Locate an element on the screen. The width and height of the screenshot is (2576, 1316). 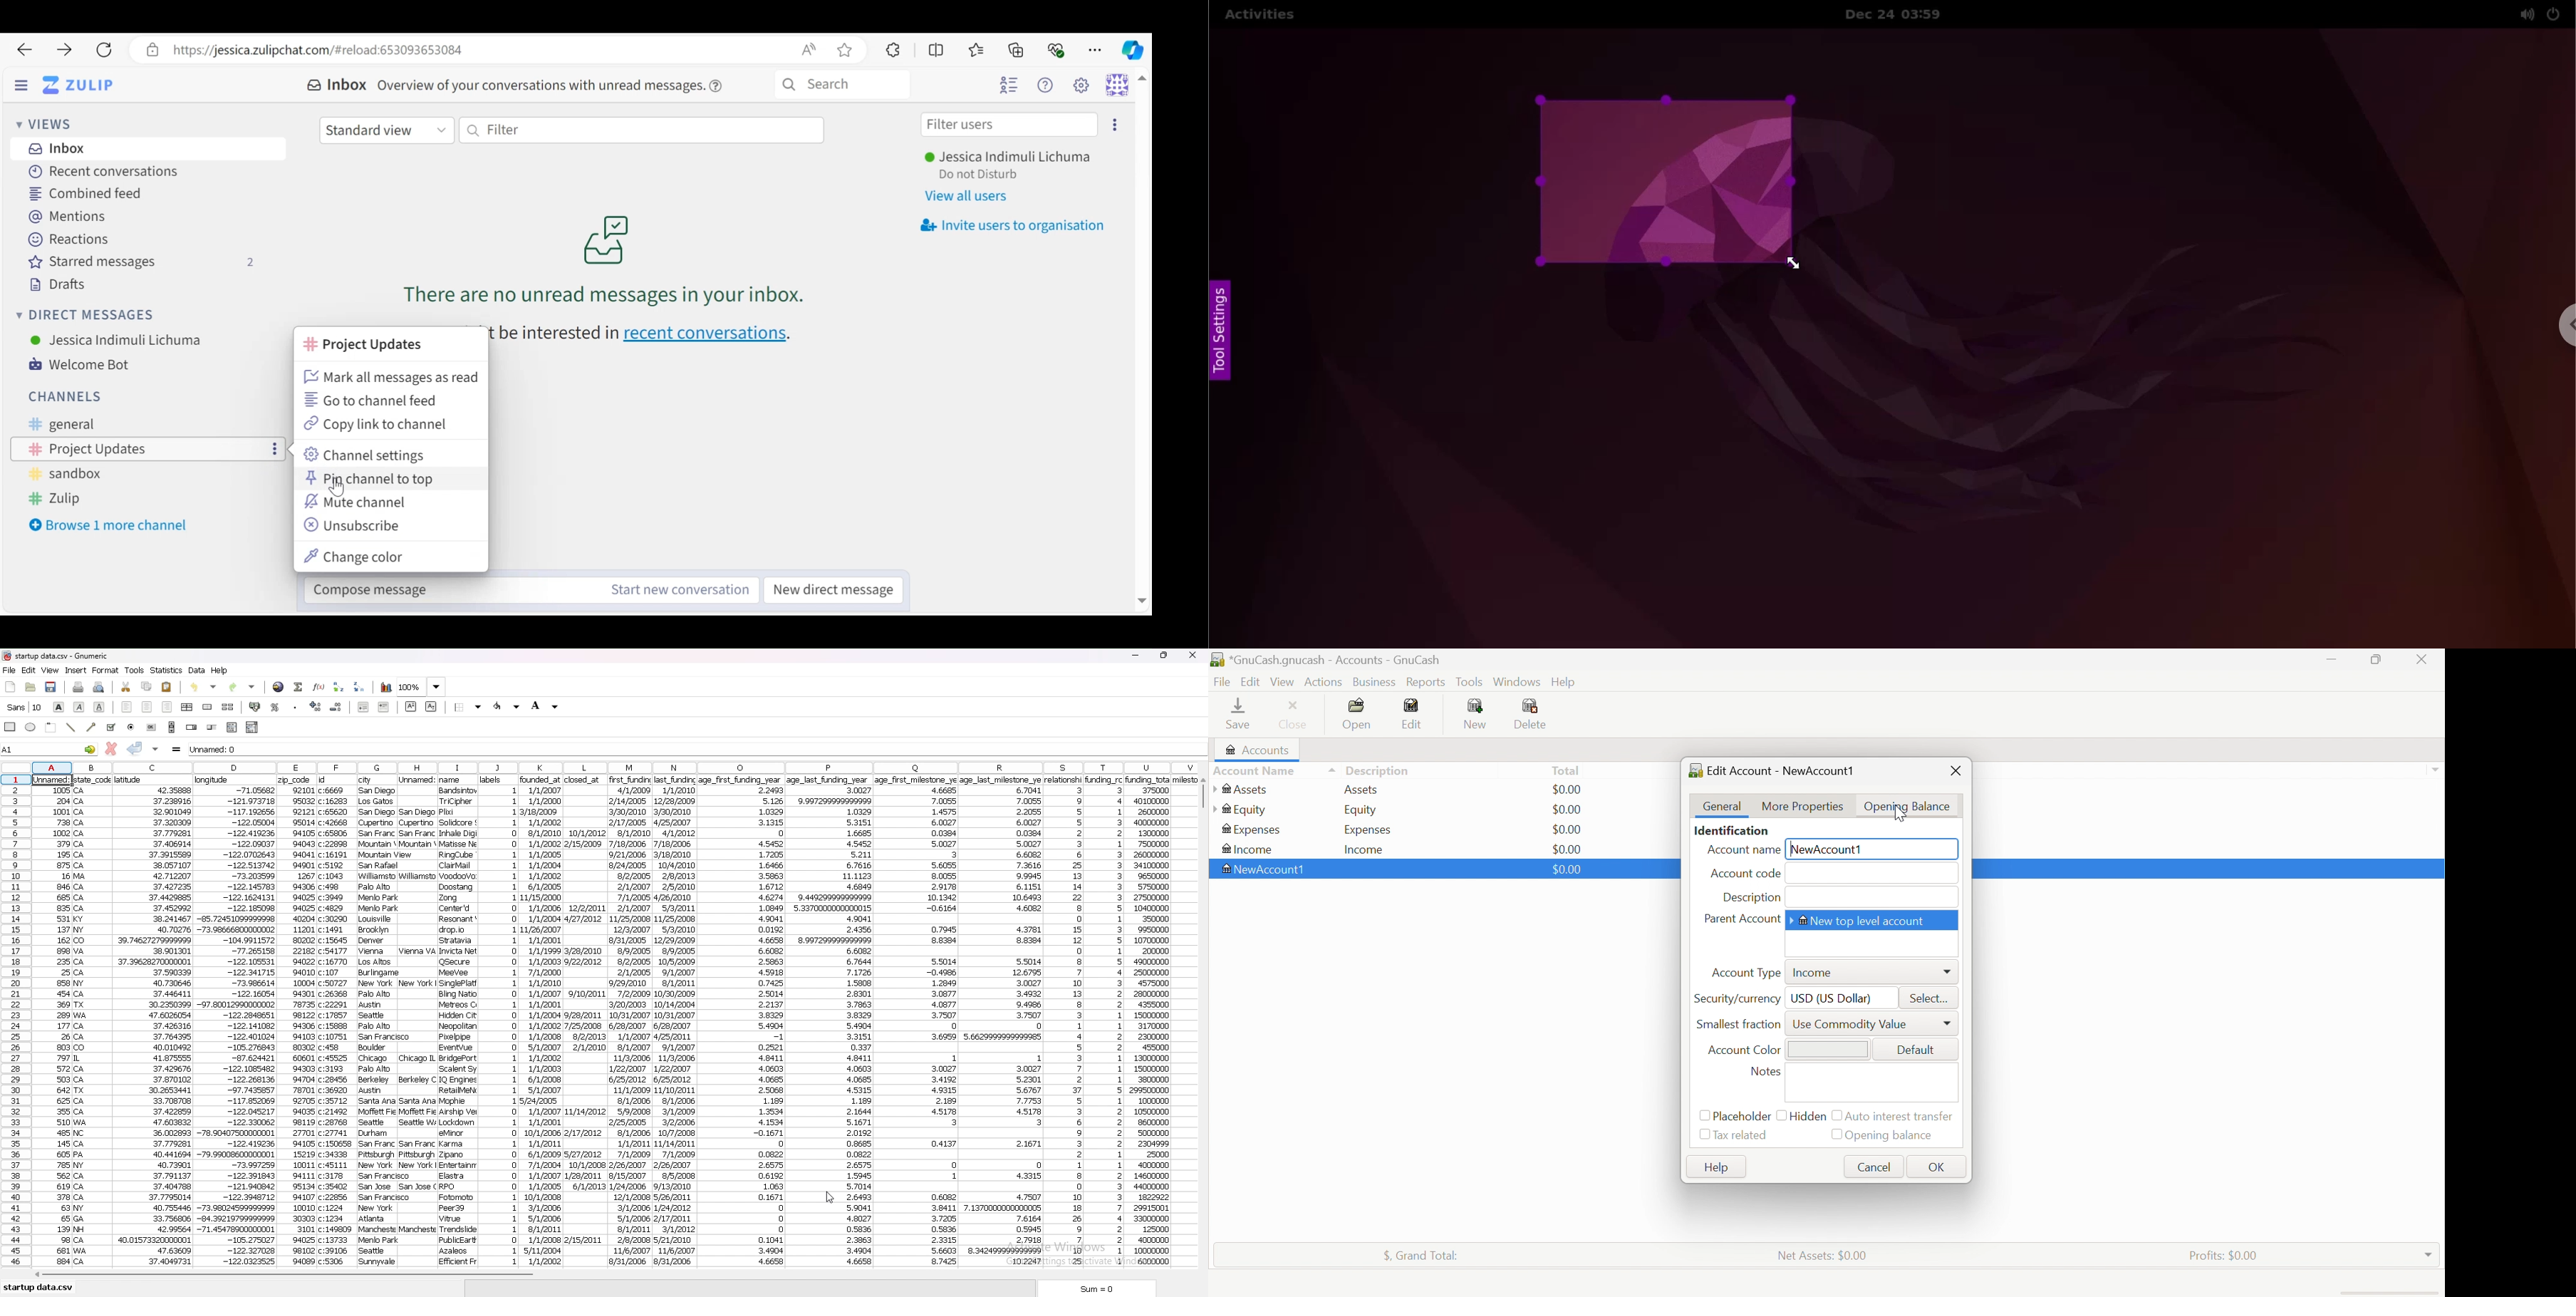
button is located at coordinates (152, 727).